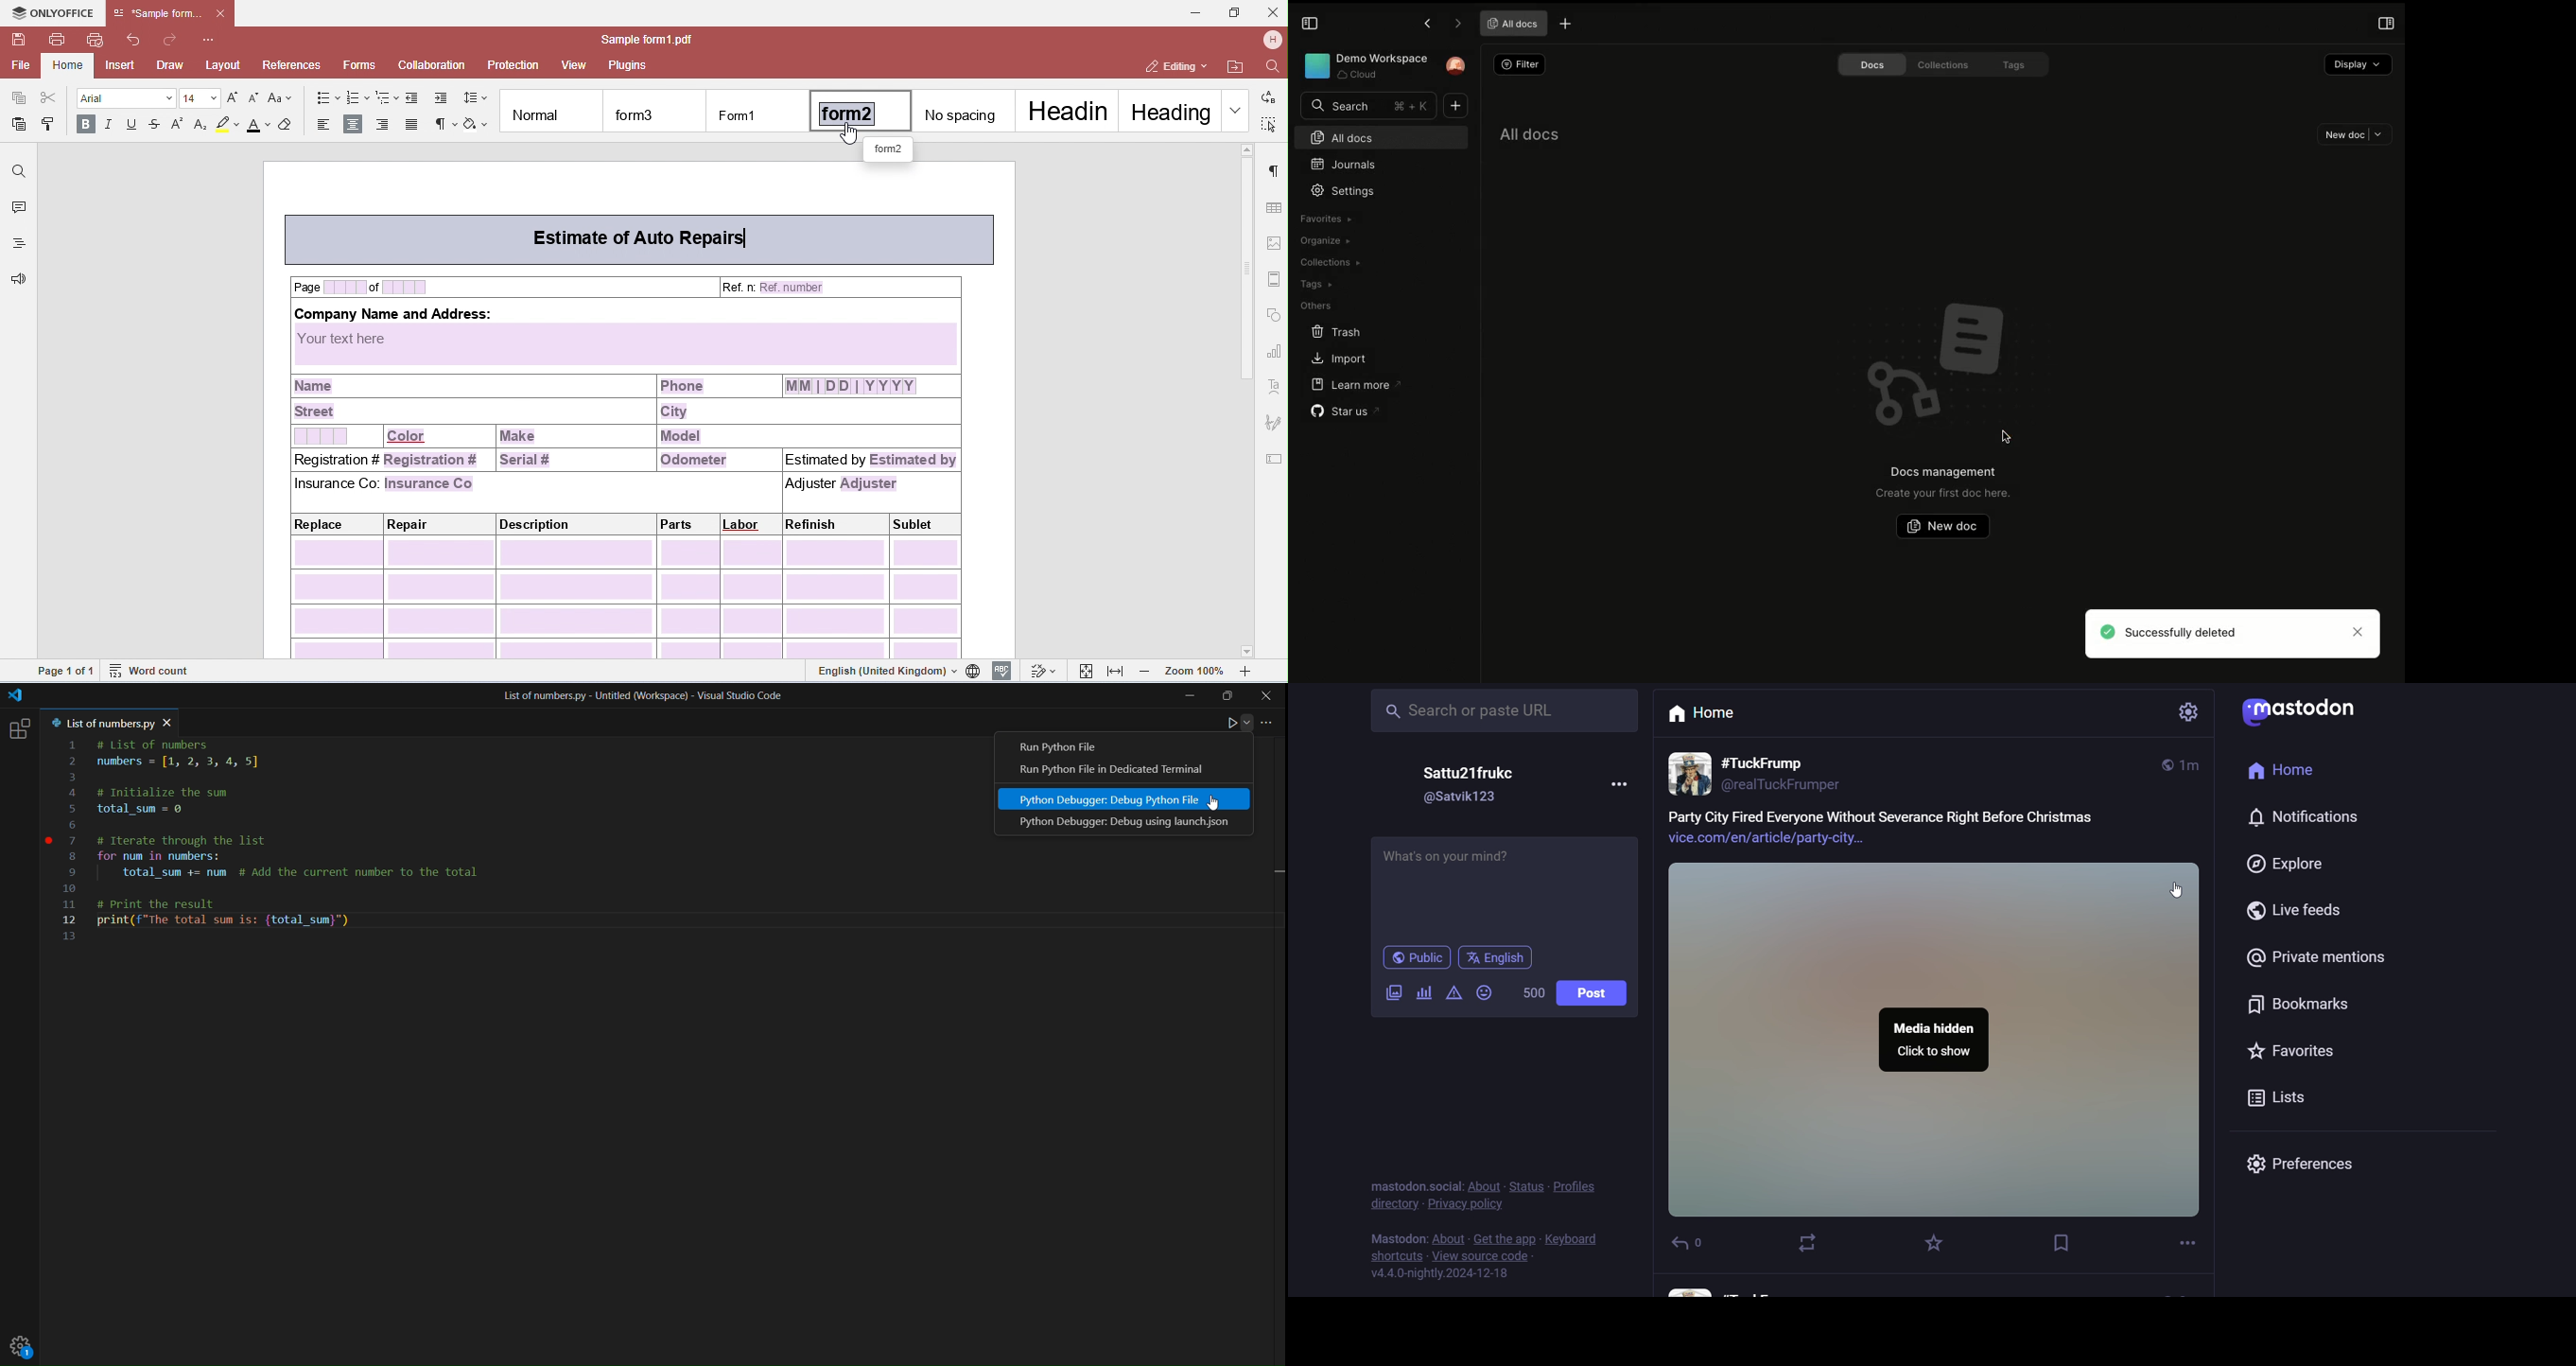  What do you see at coordinates (1345, 165) in the screenshot?
I see `Journals` at bounding box center [1345, 165].